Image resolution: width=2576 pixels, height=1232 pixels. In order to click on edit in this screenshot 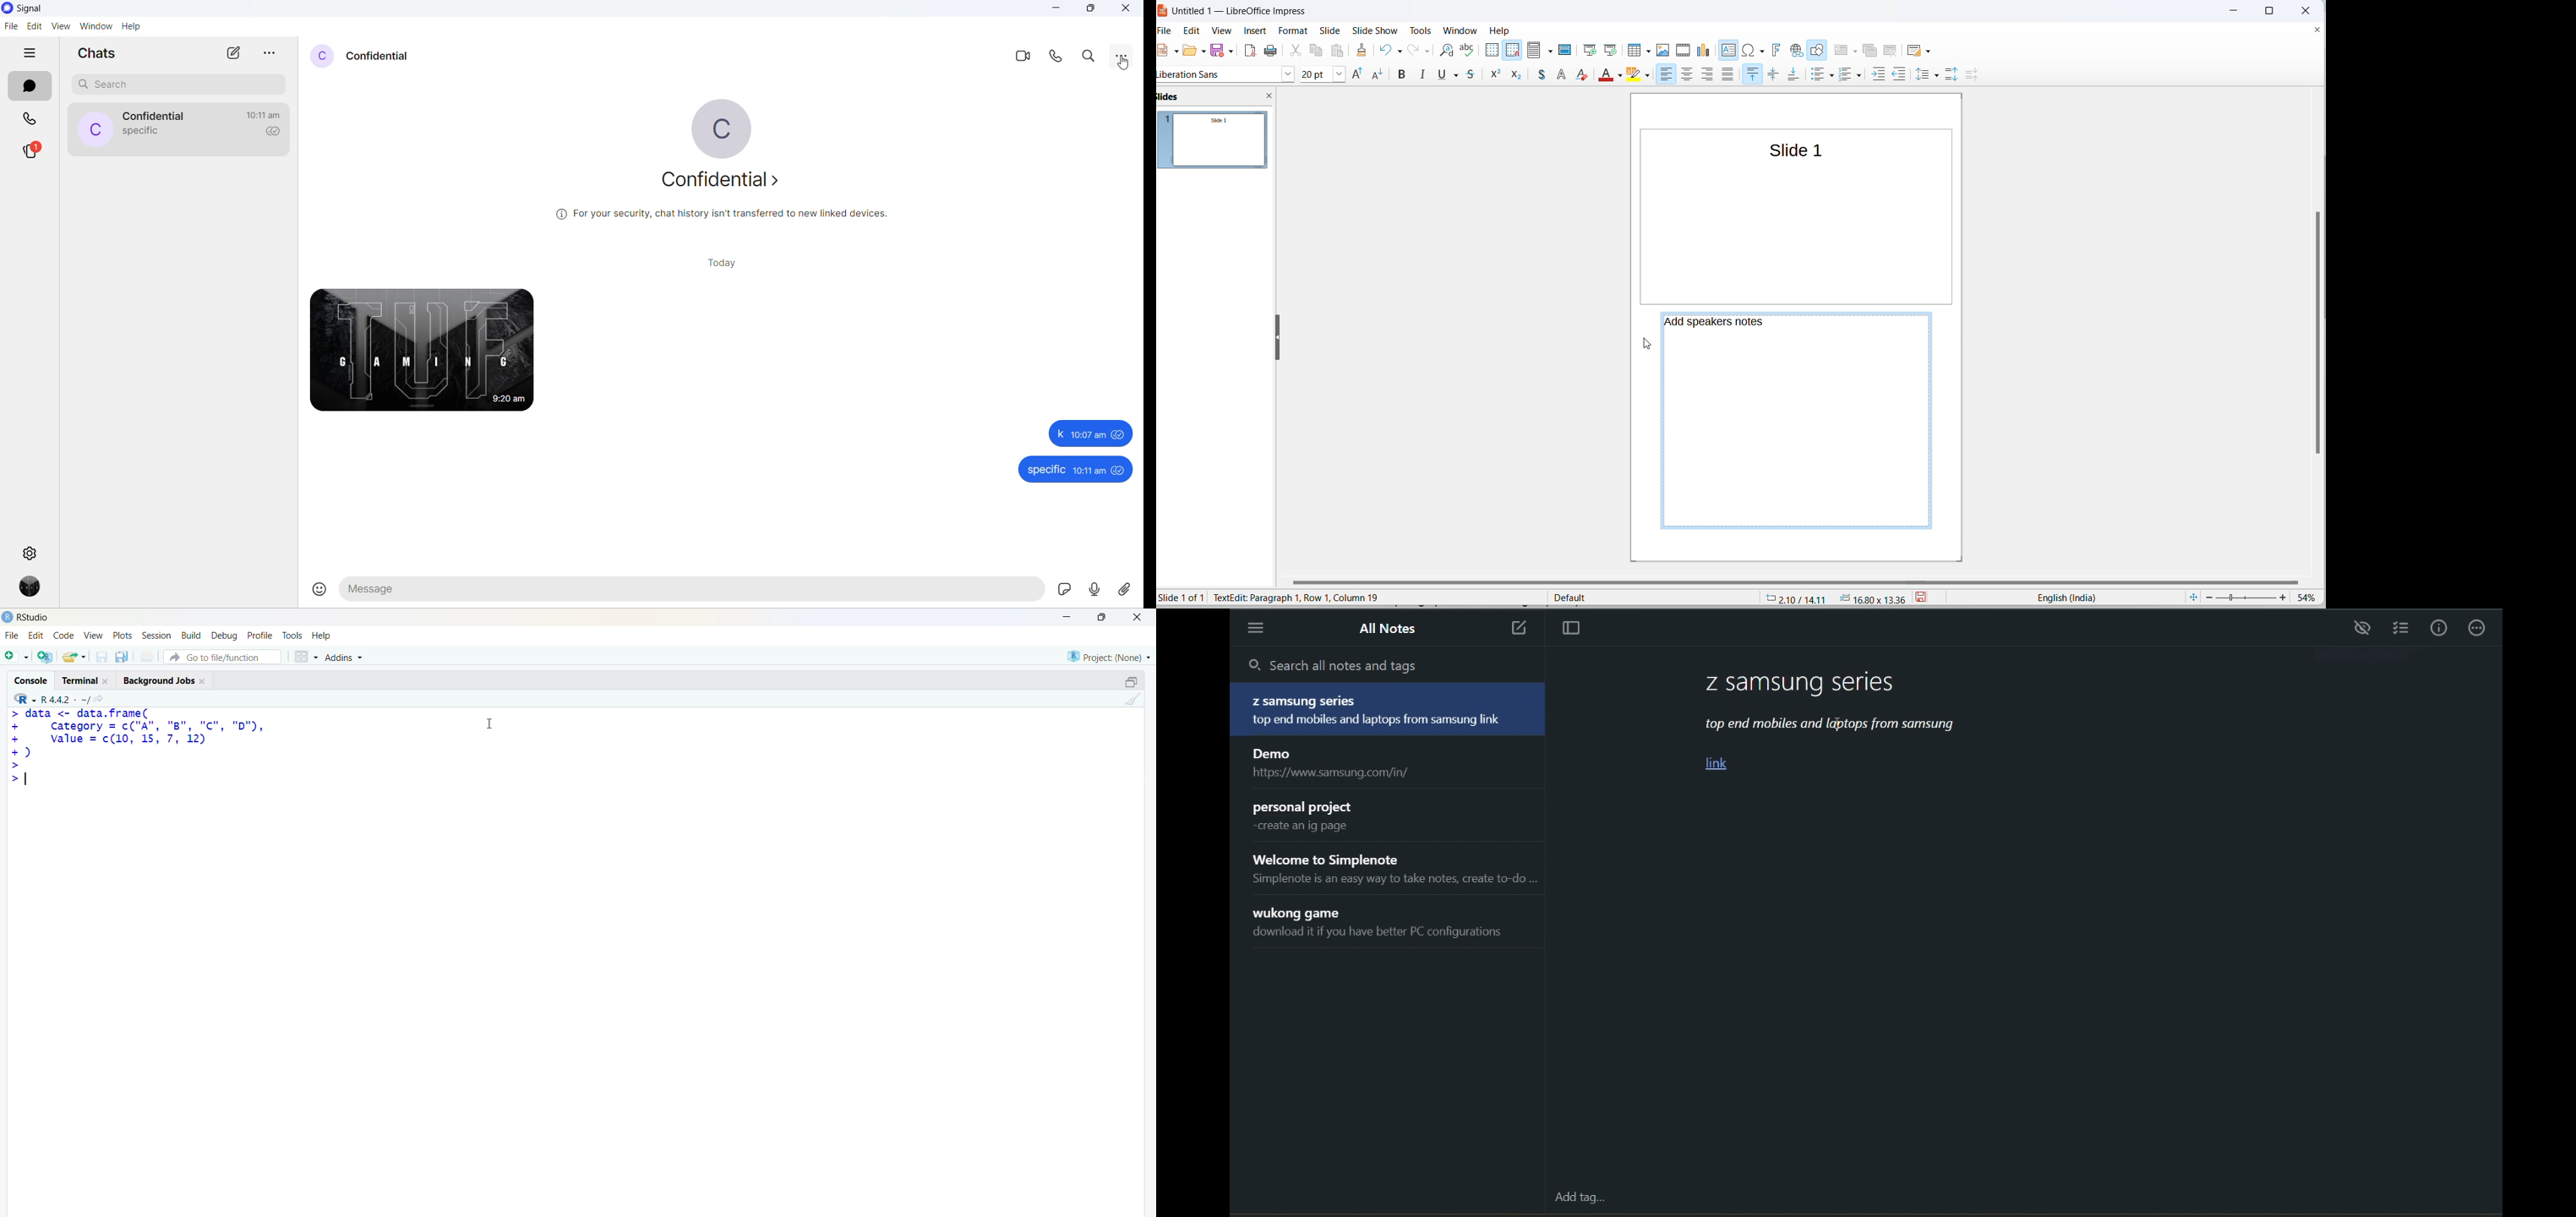, I will do `click(36, 636)`.